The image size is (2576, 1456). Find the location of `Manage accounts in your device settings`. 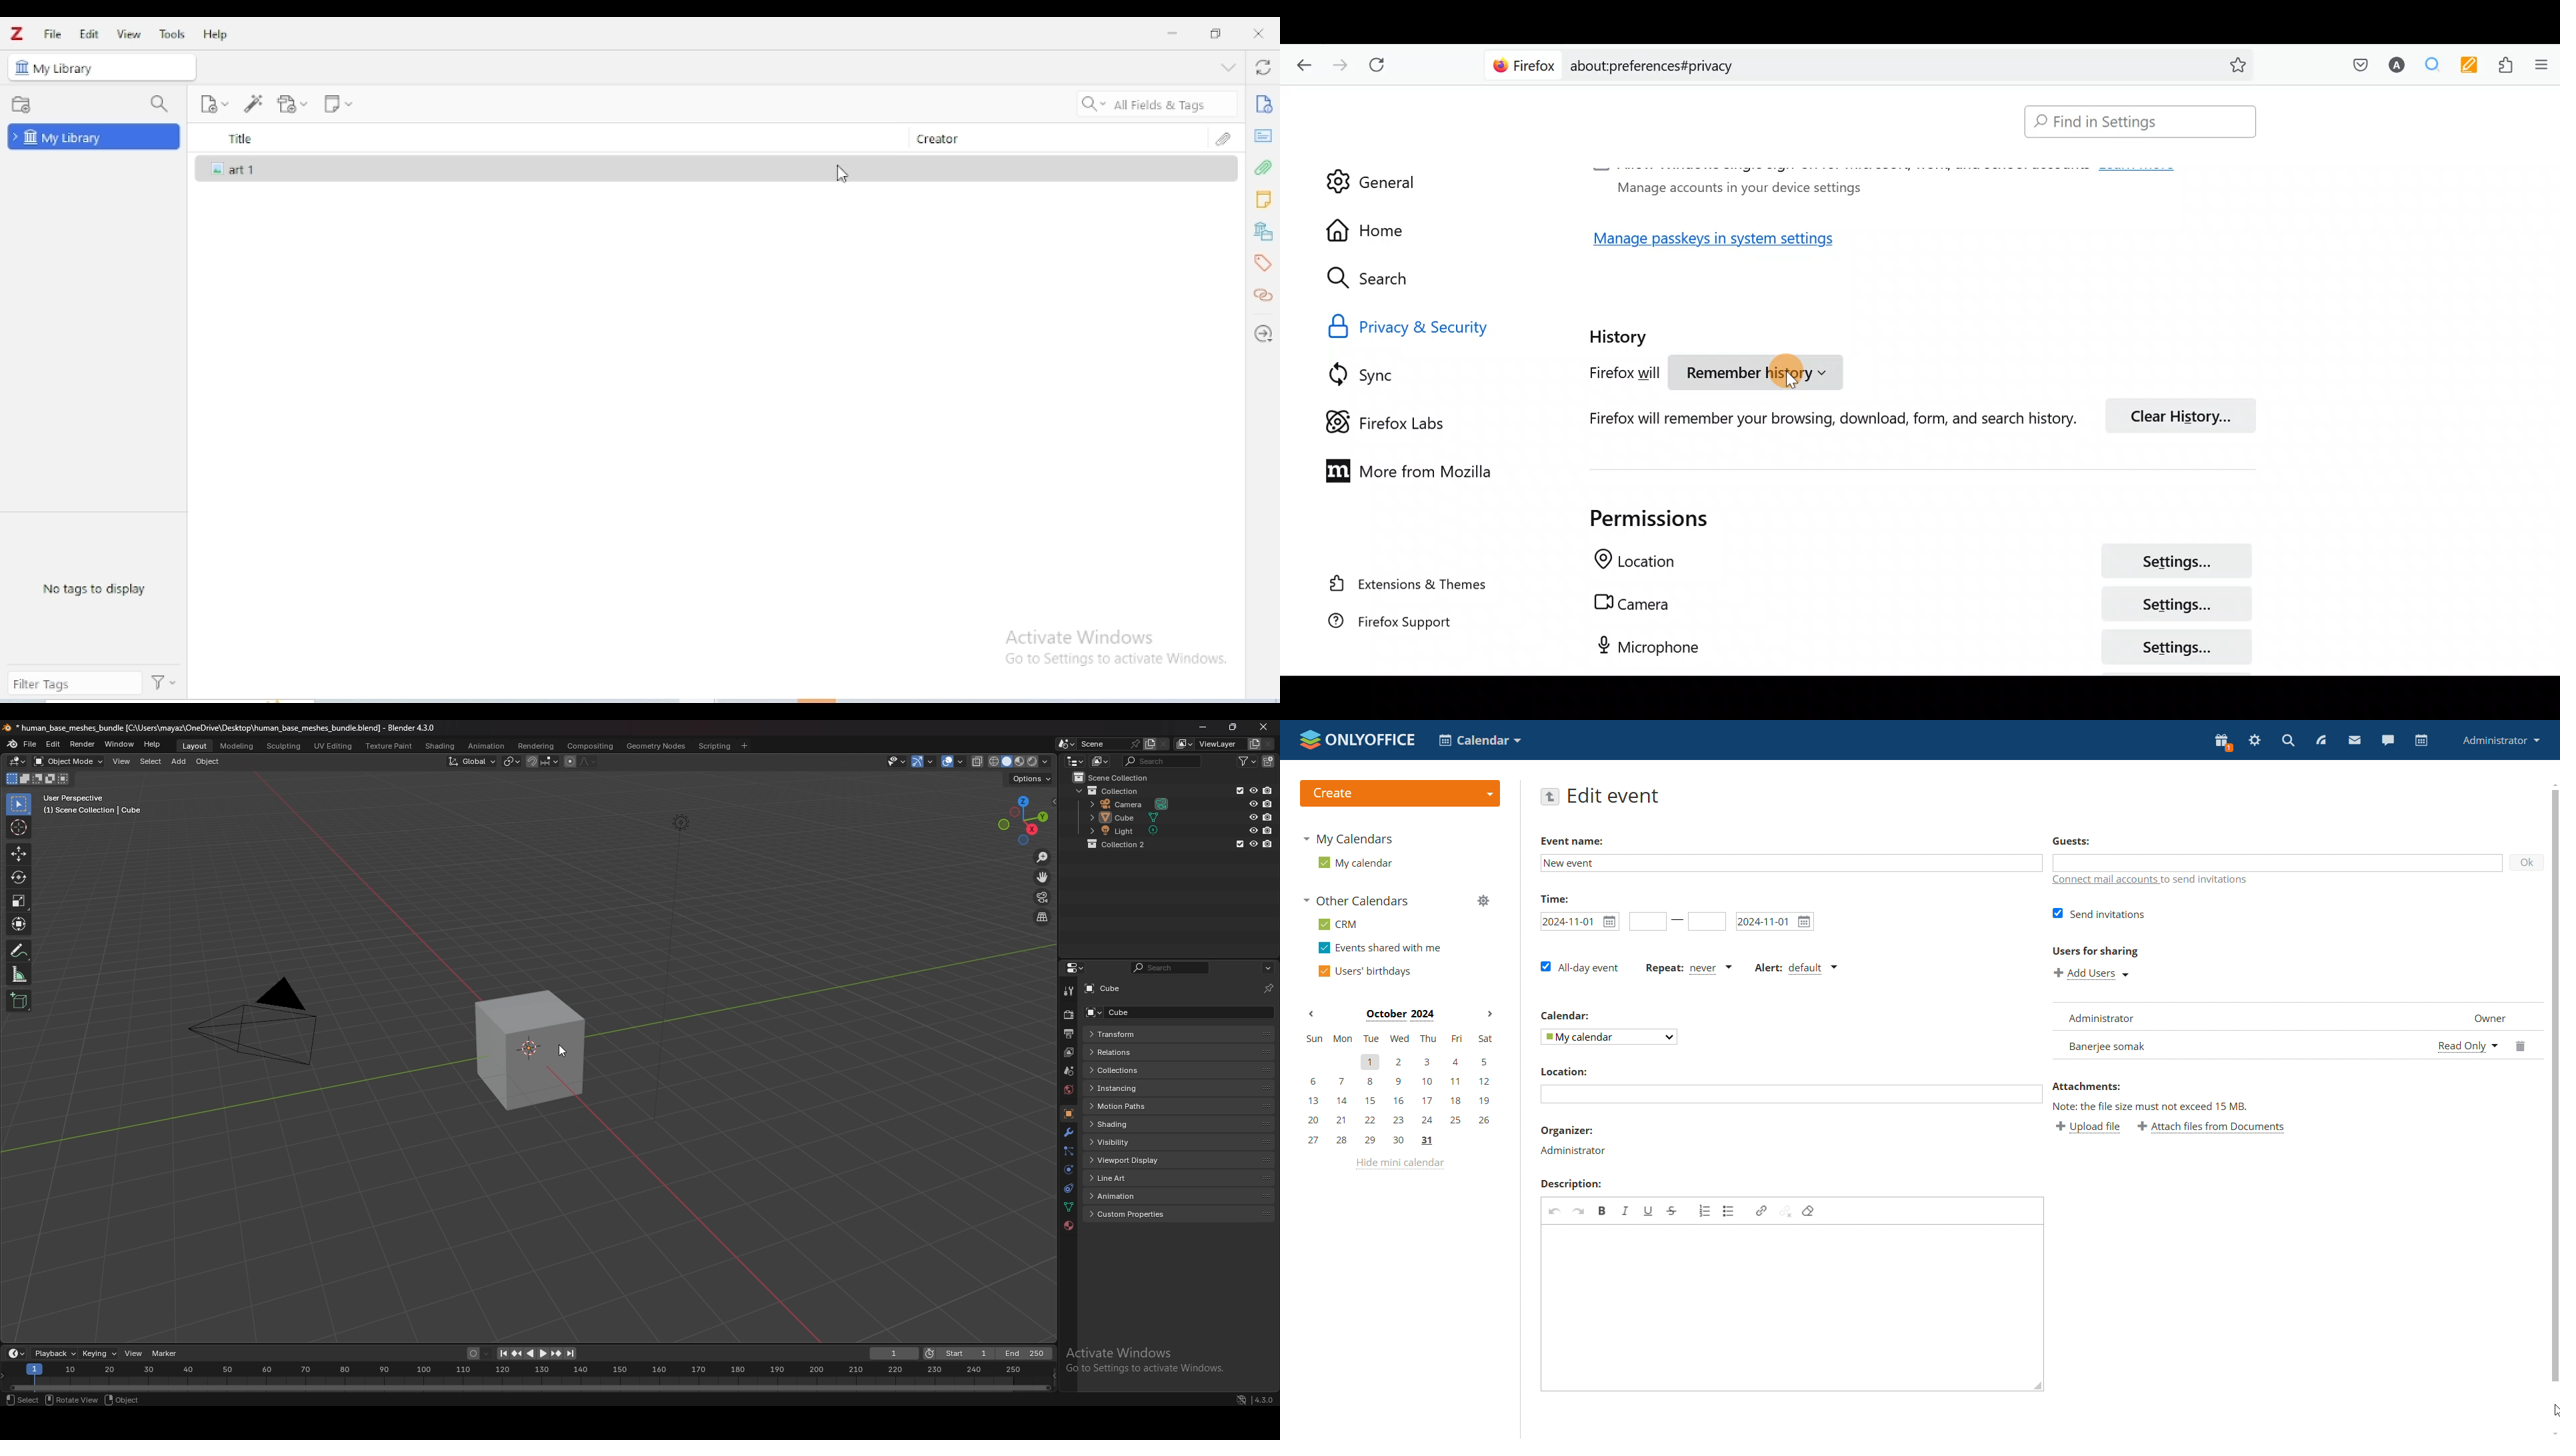

Manage accounts in your device settings is located at coordinates (1735, 187).